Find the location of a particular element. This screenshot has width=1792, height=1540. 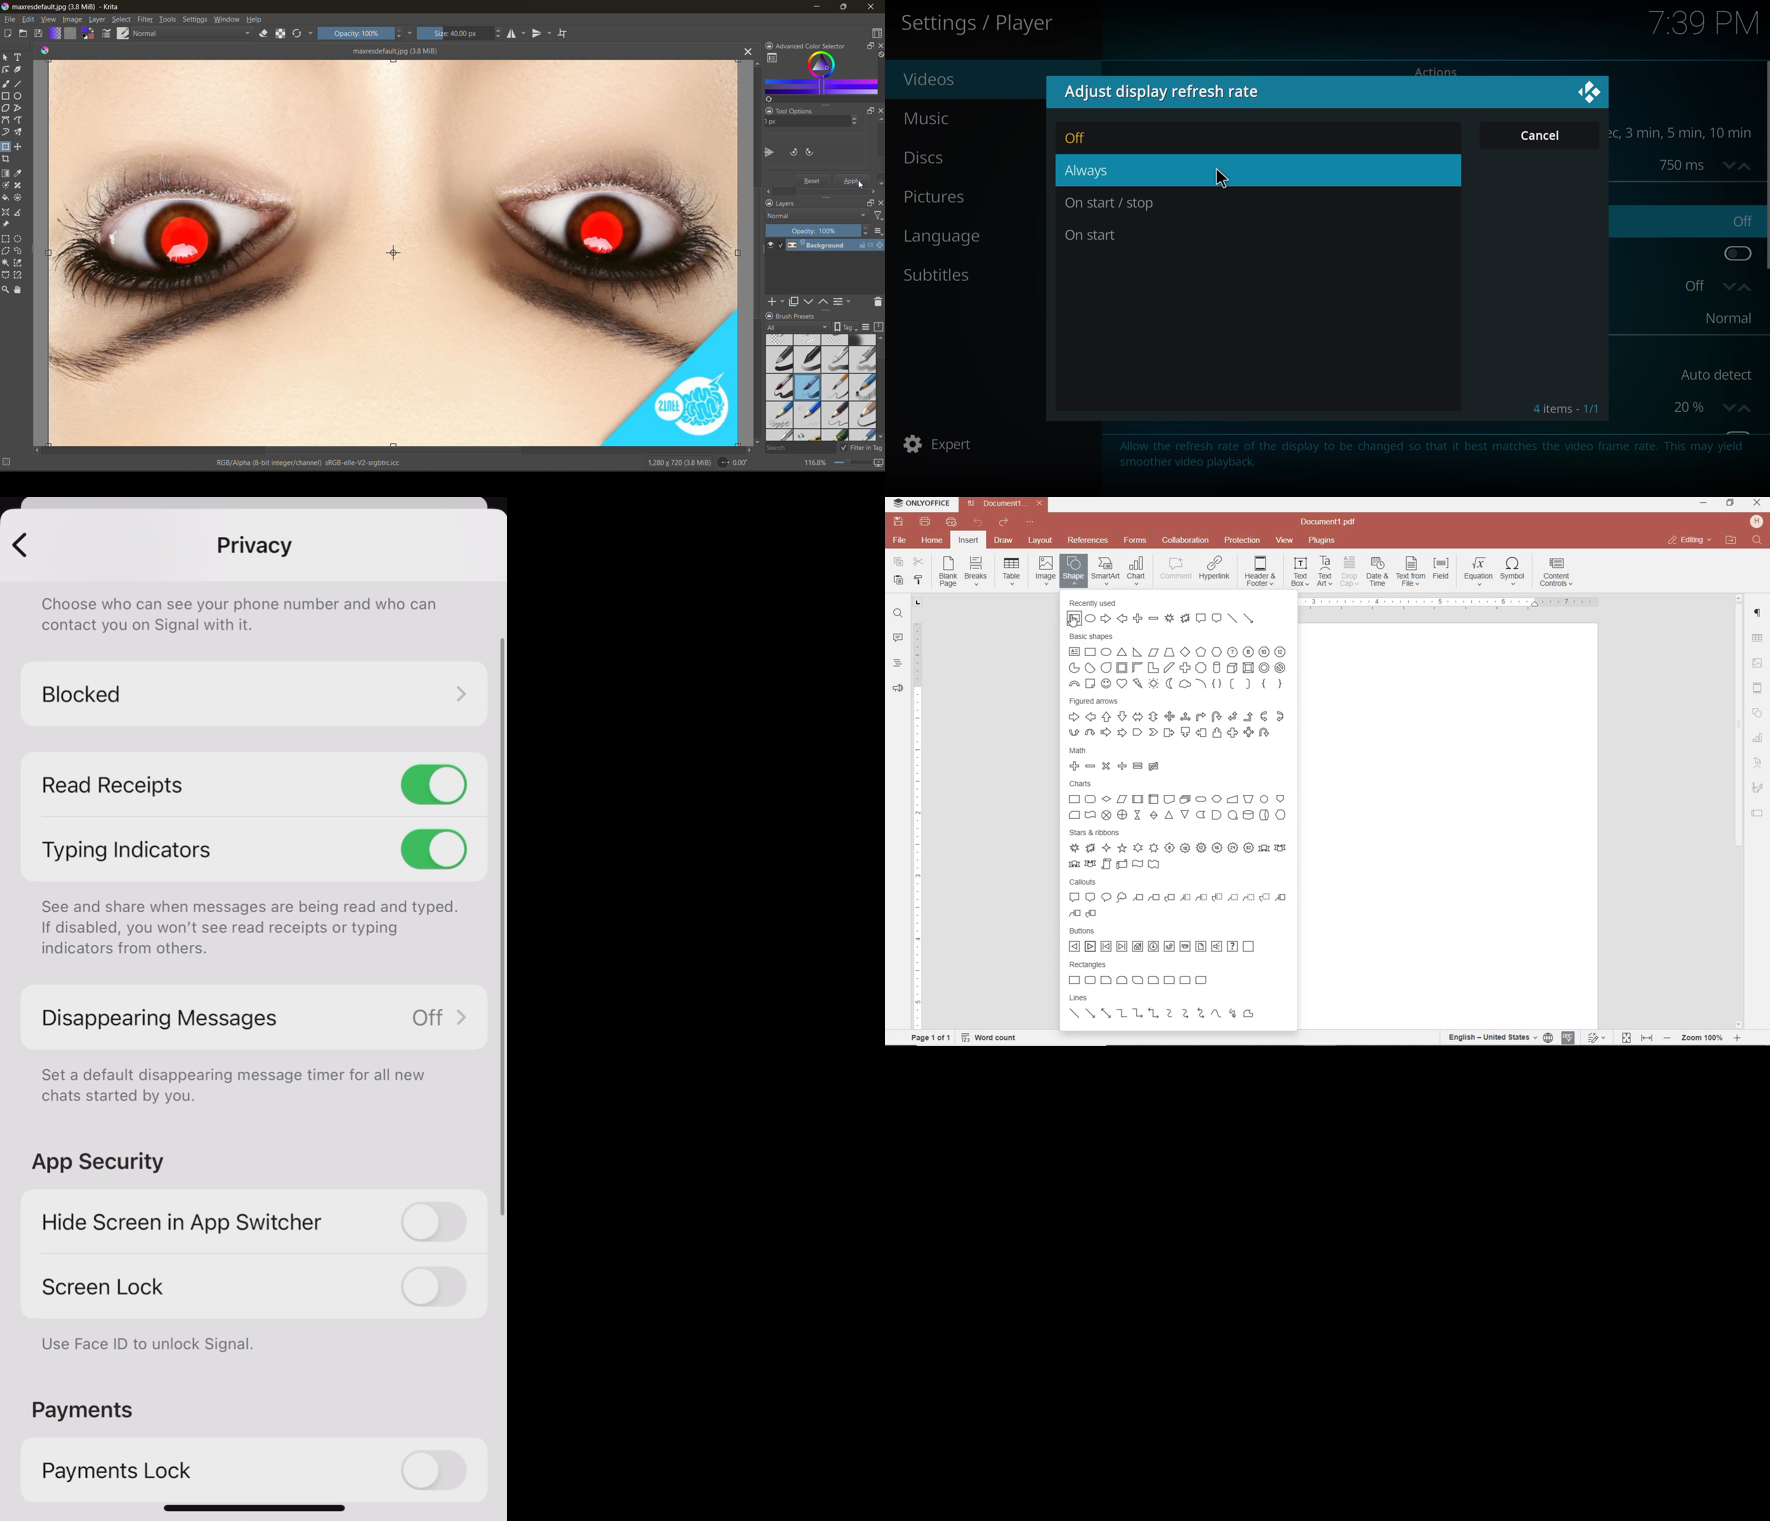

close docker is located at coordinates (879, 47).